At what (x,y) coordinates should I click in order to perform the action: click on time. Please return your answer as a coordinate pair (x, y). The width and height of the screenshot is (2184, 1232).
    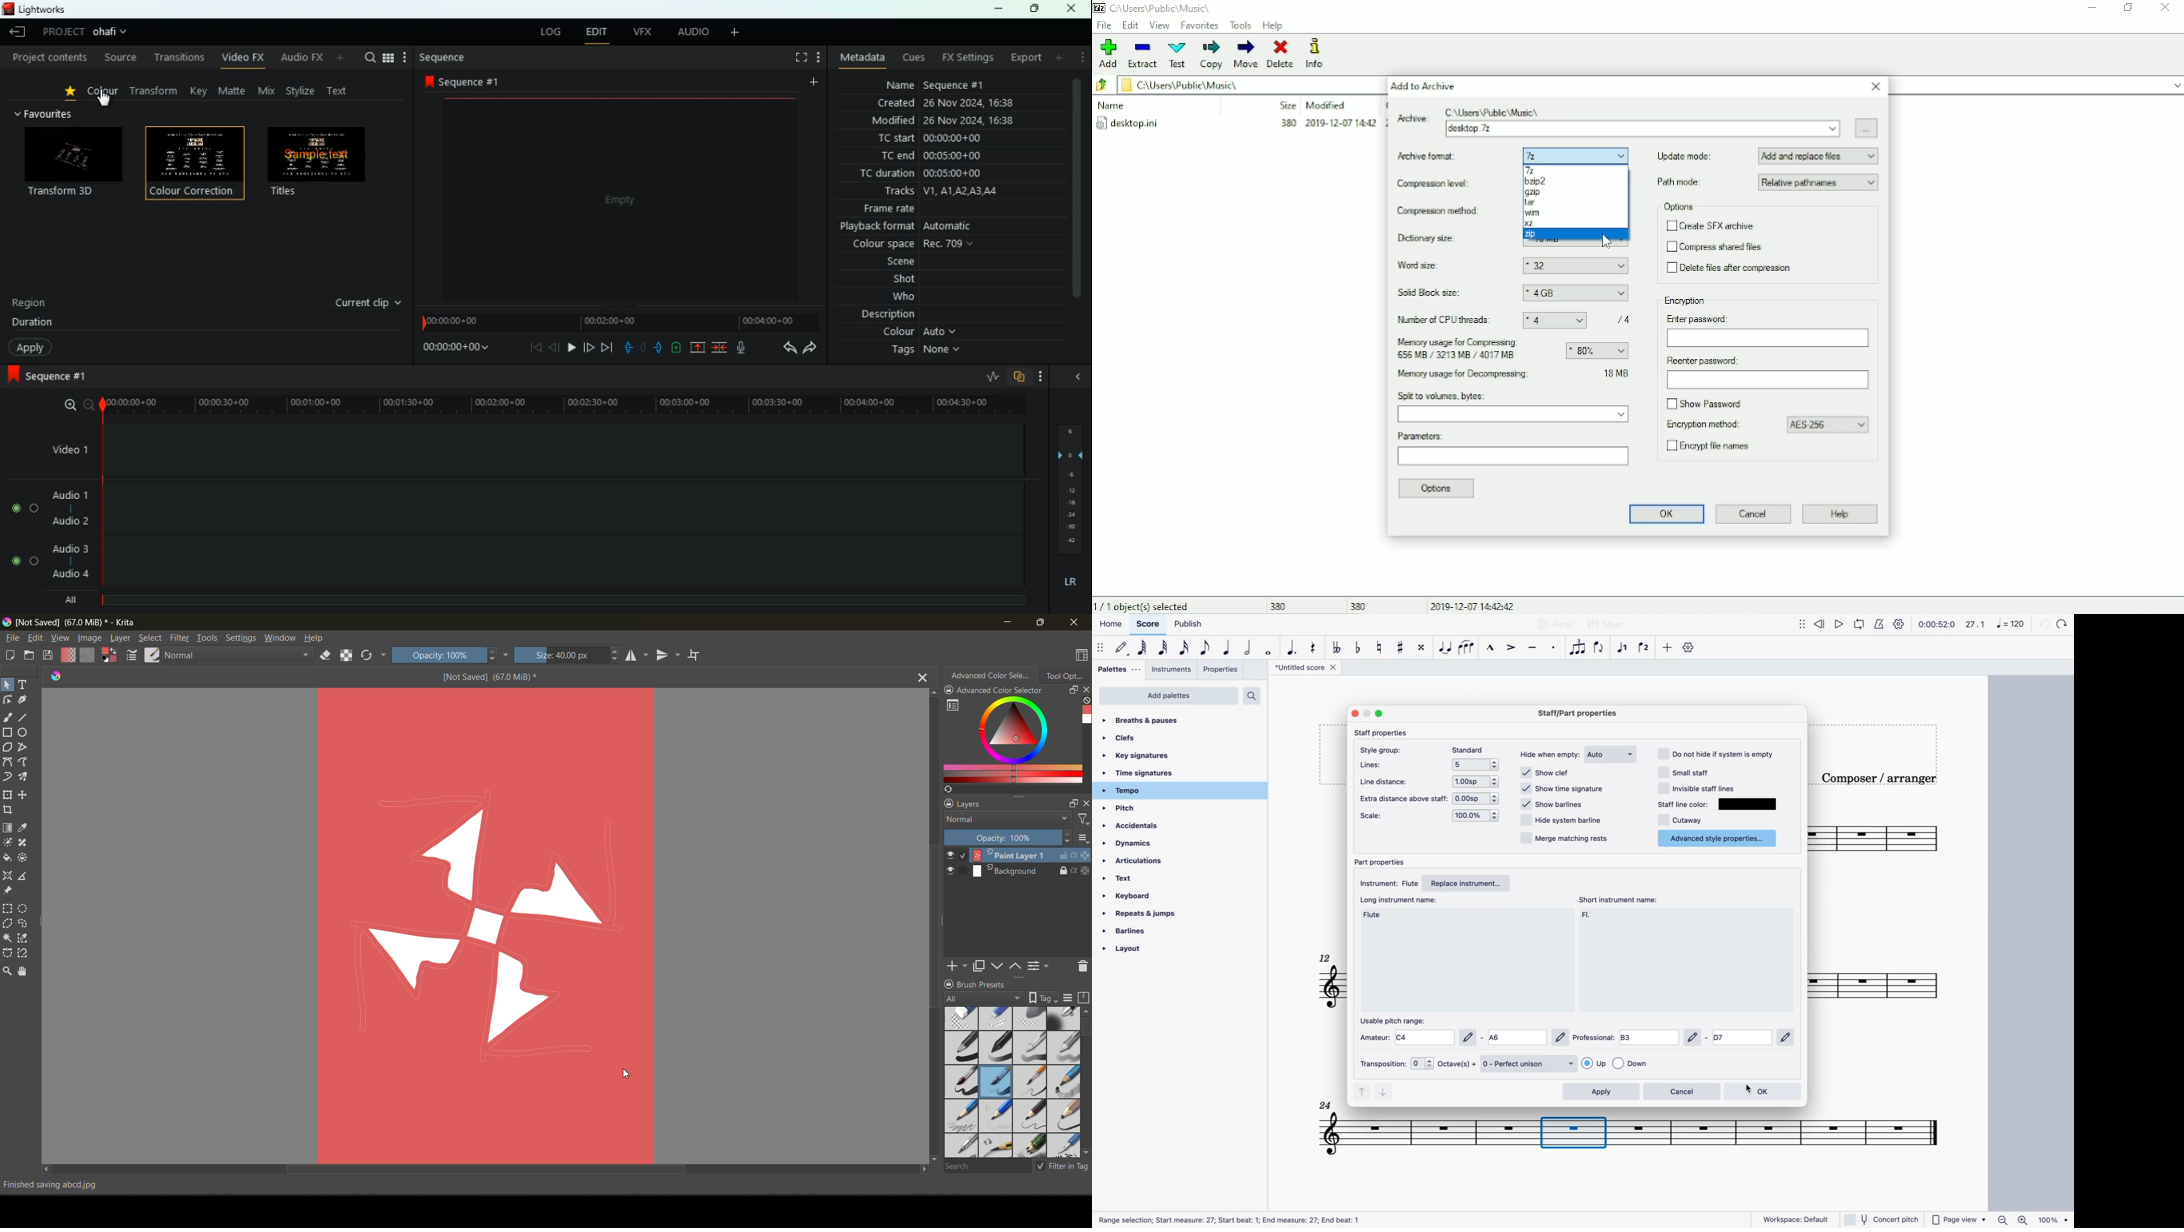
    Looking at the image, I should click on (619, 320).